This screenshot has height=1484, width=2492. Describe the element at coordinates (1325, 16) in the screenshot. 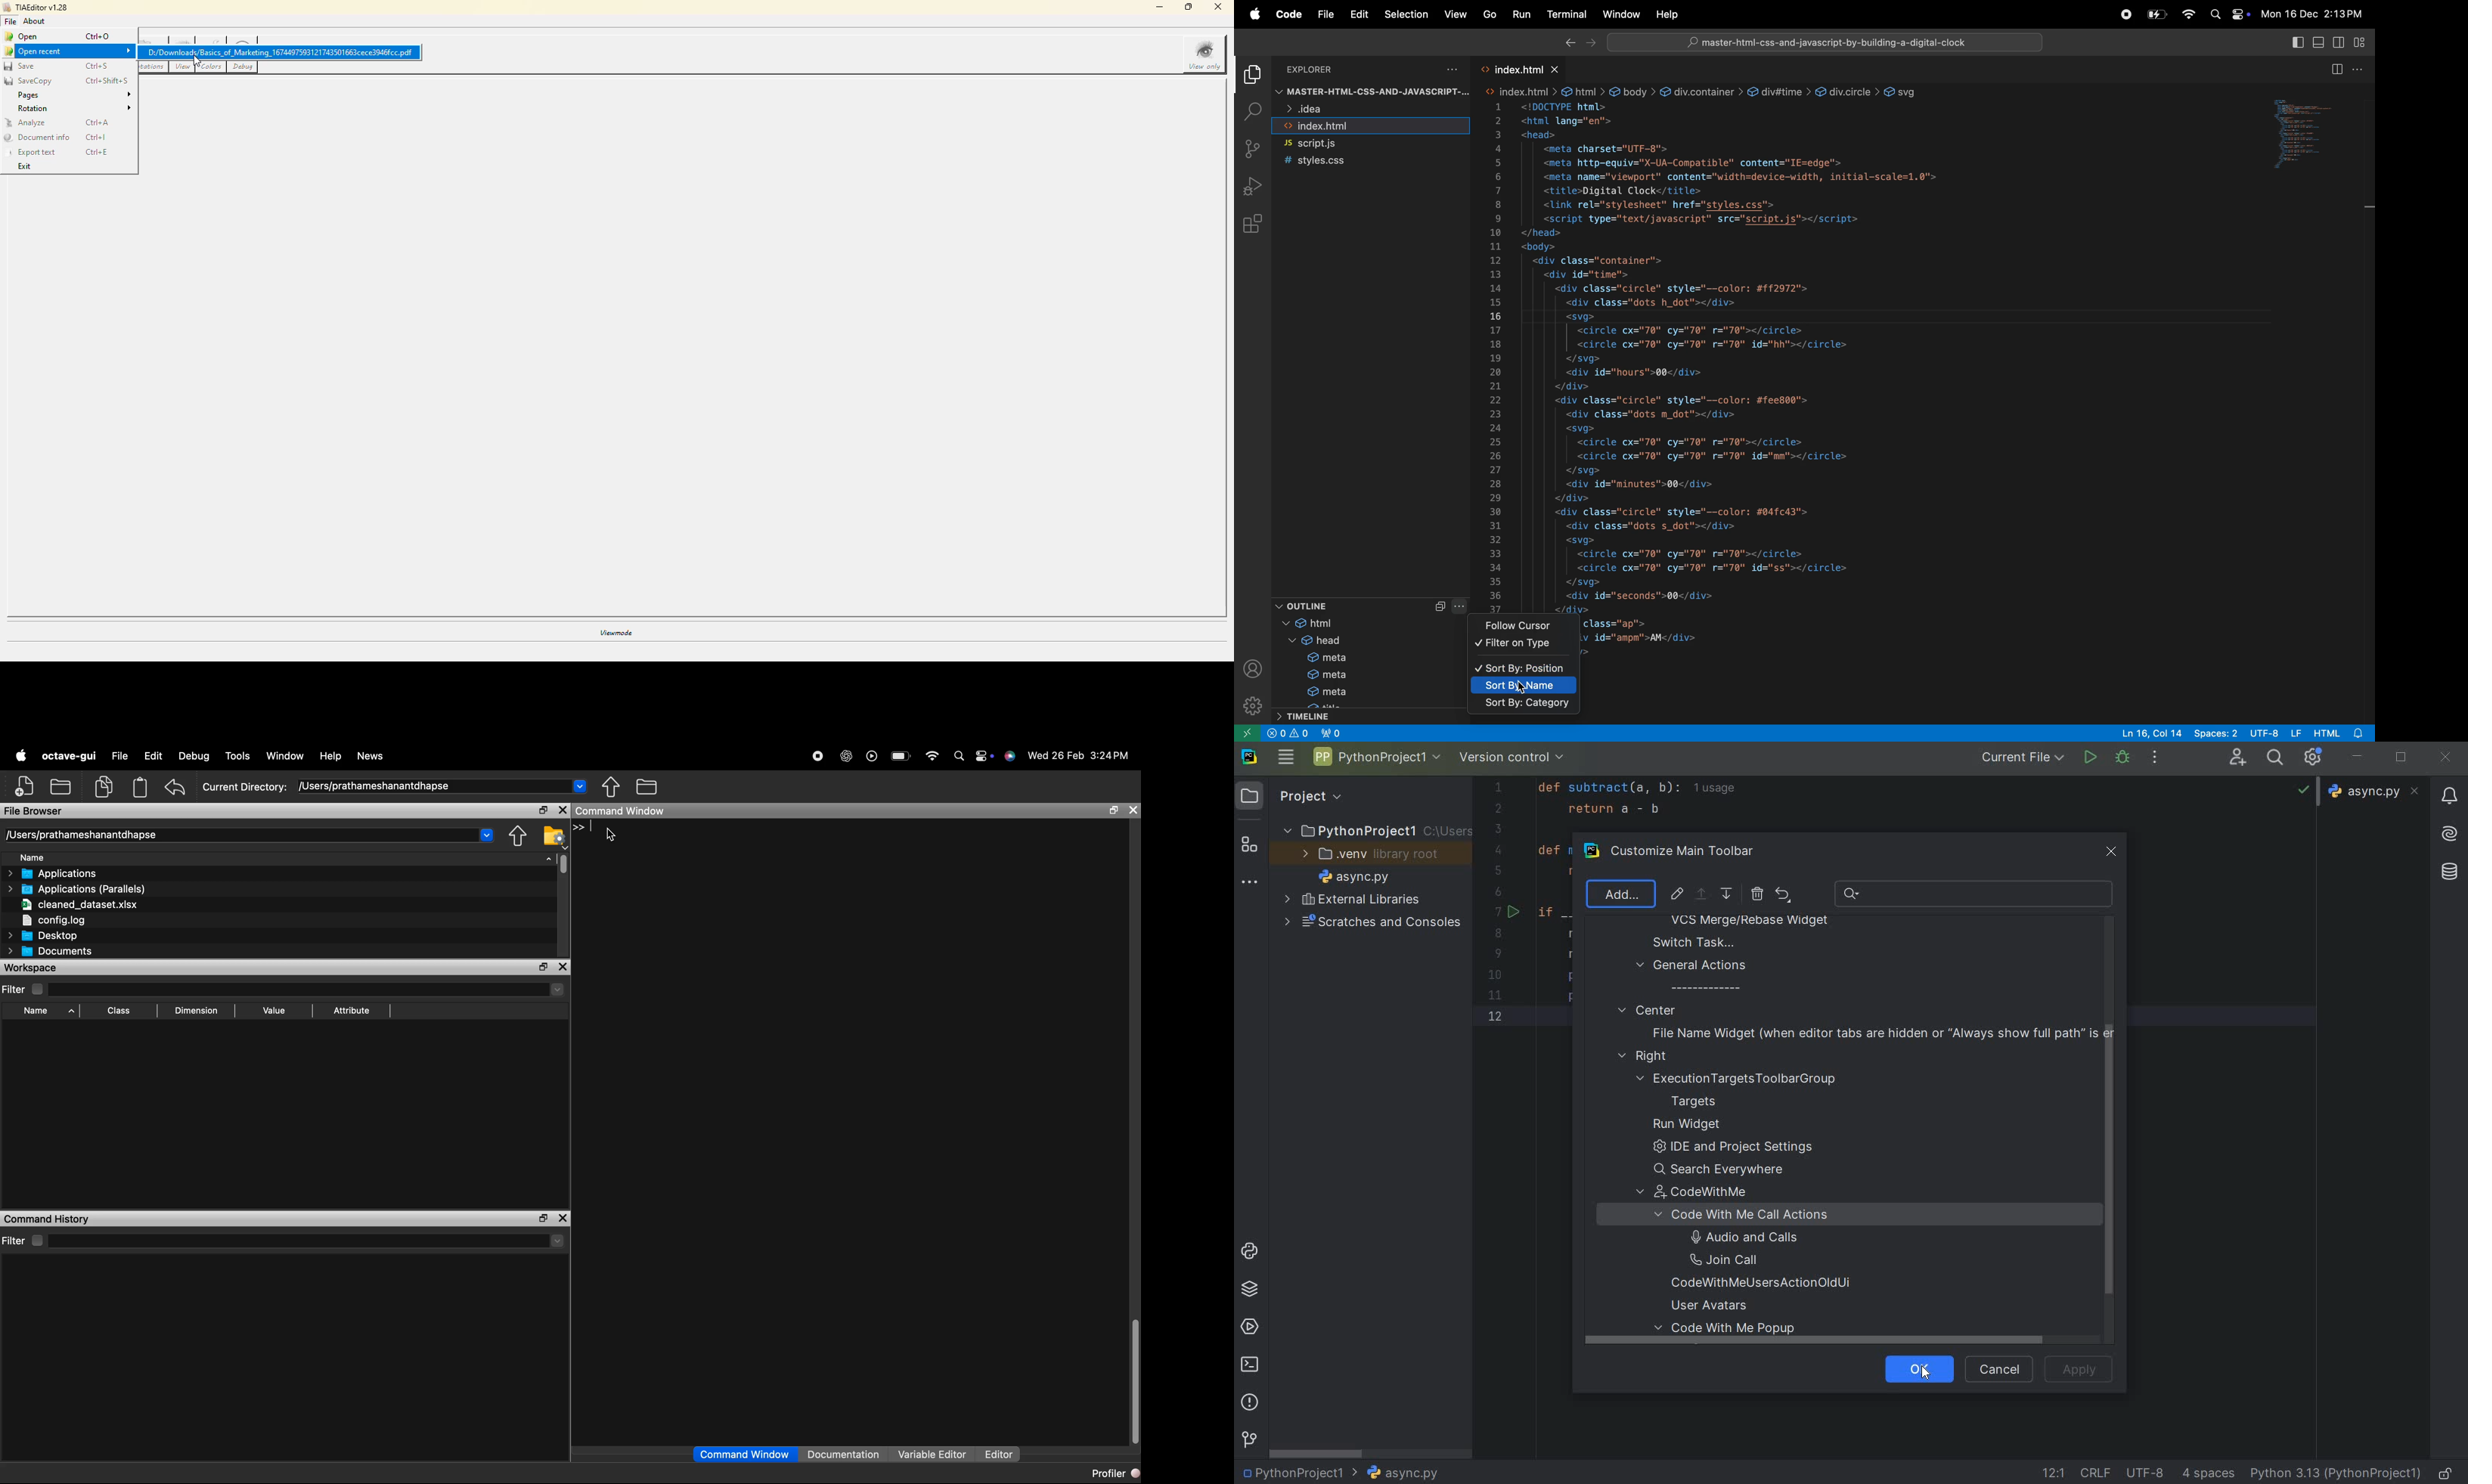

I see `file` at that location.